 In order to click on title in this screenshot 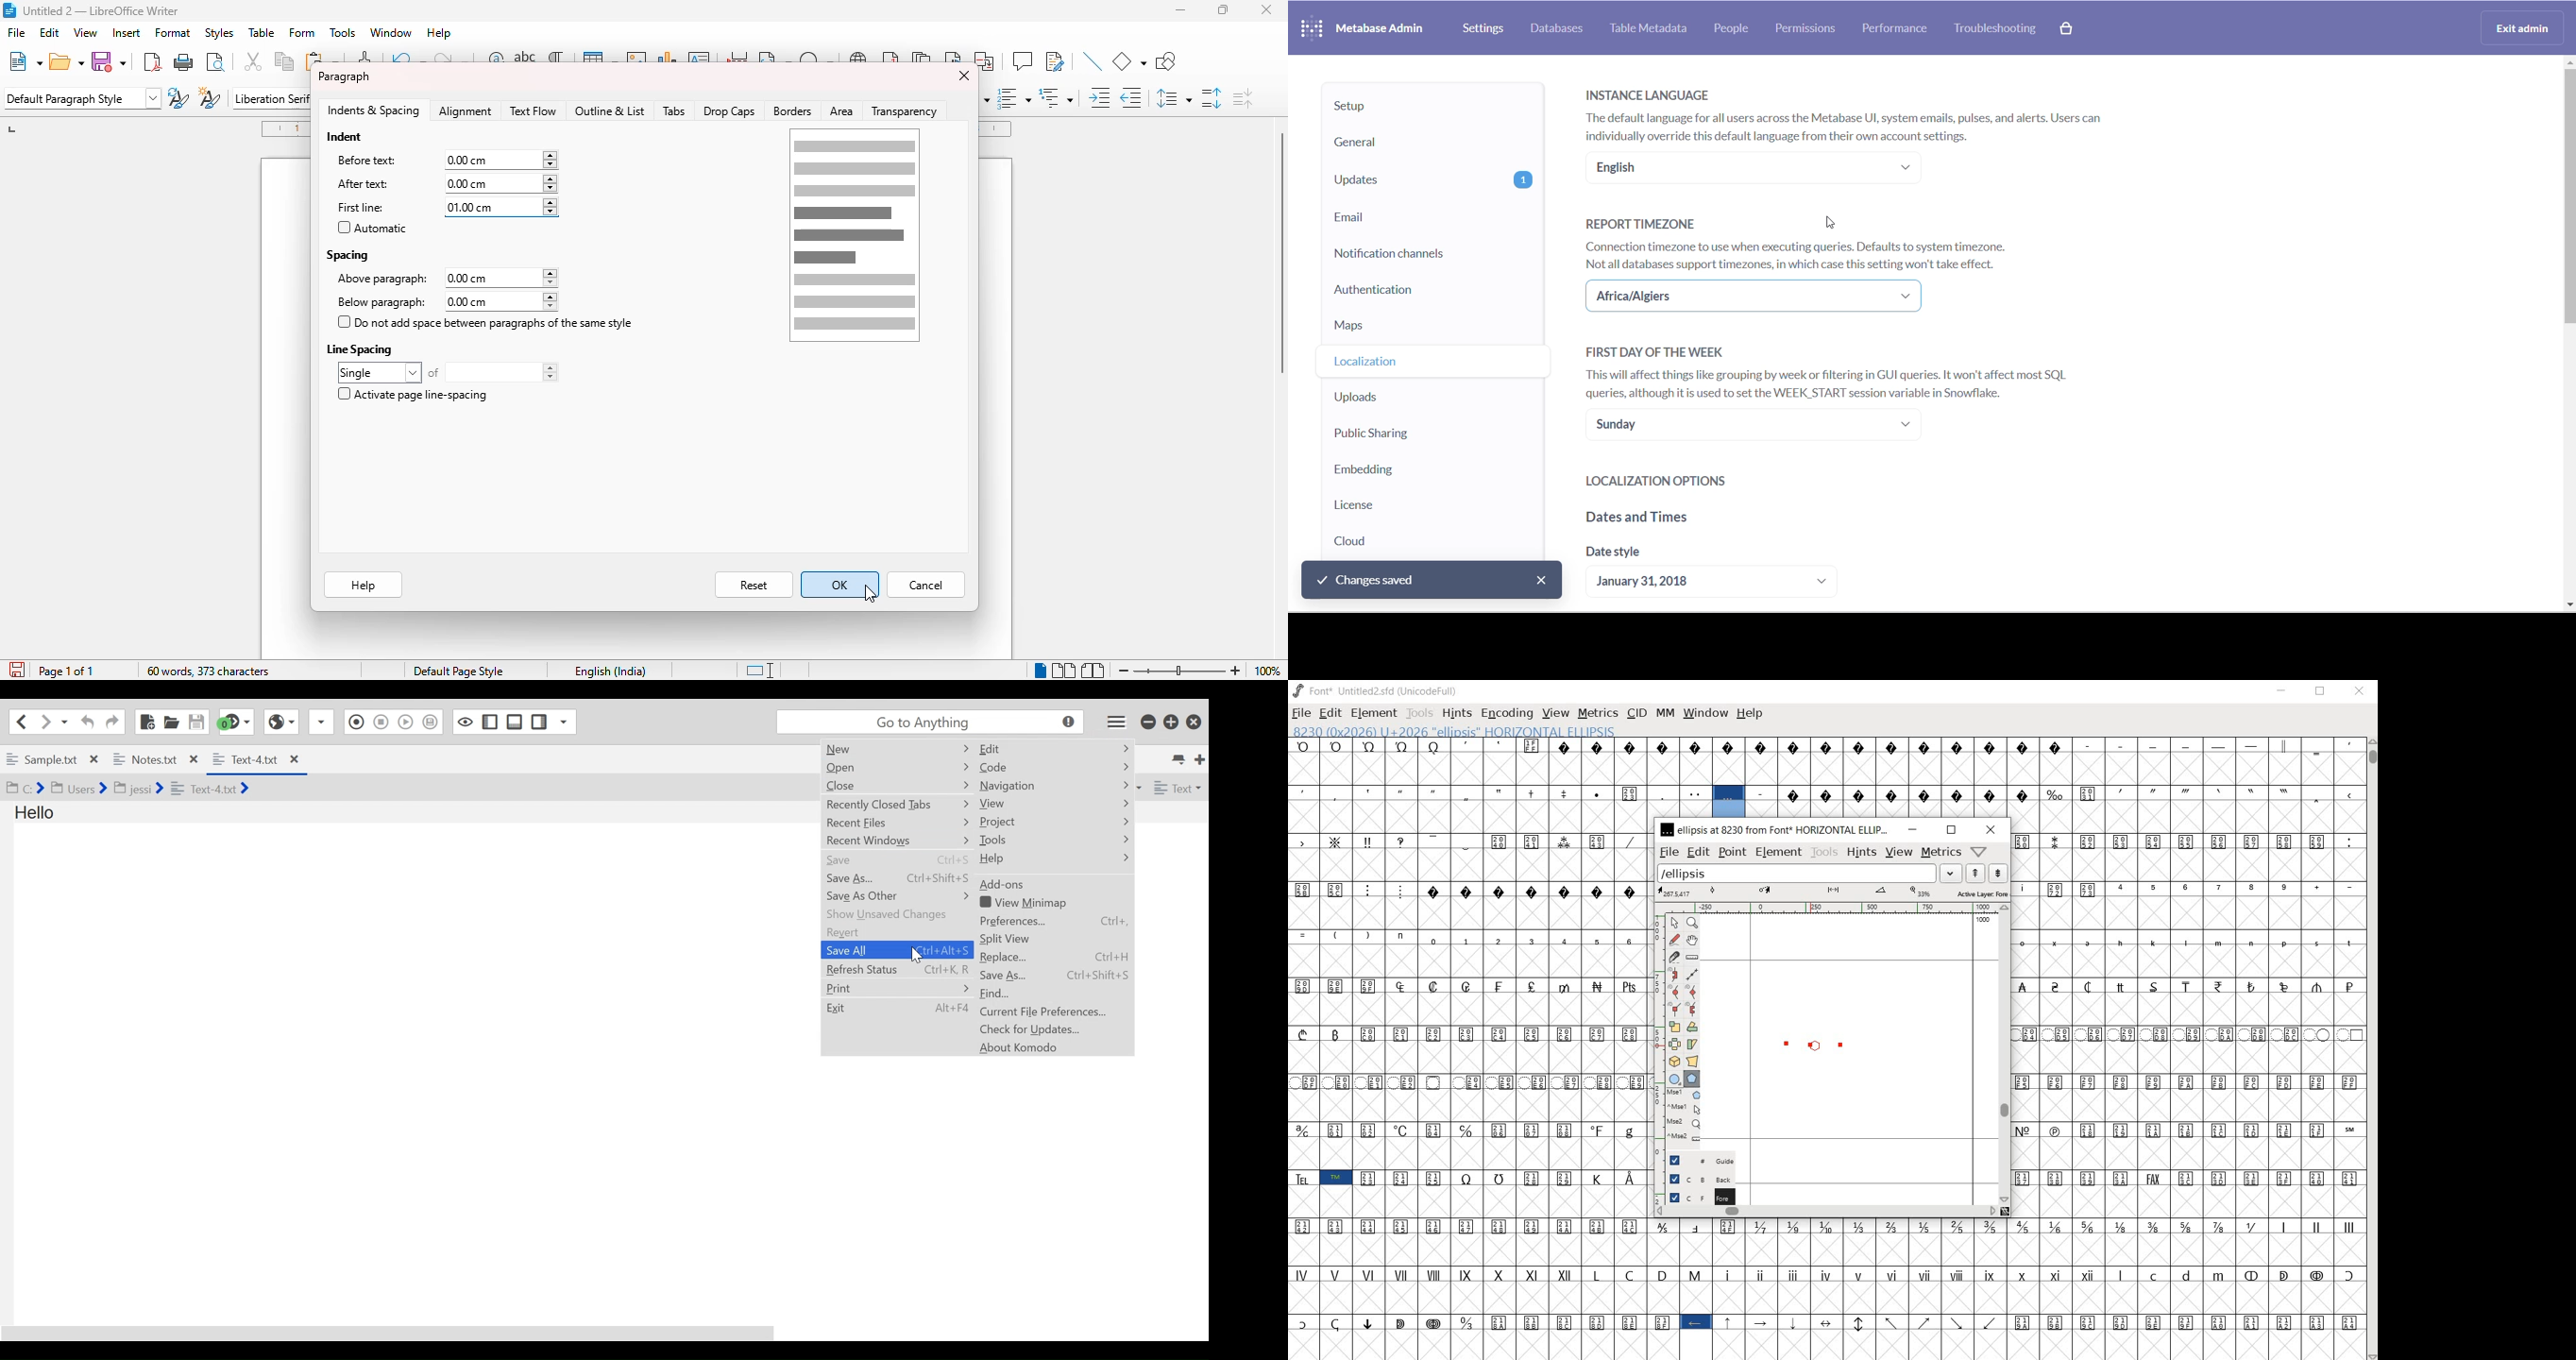, I will do `click(100, 9)`.